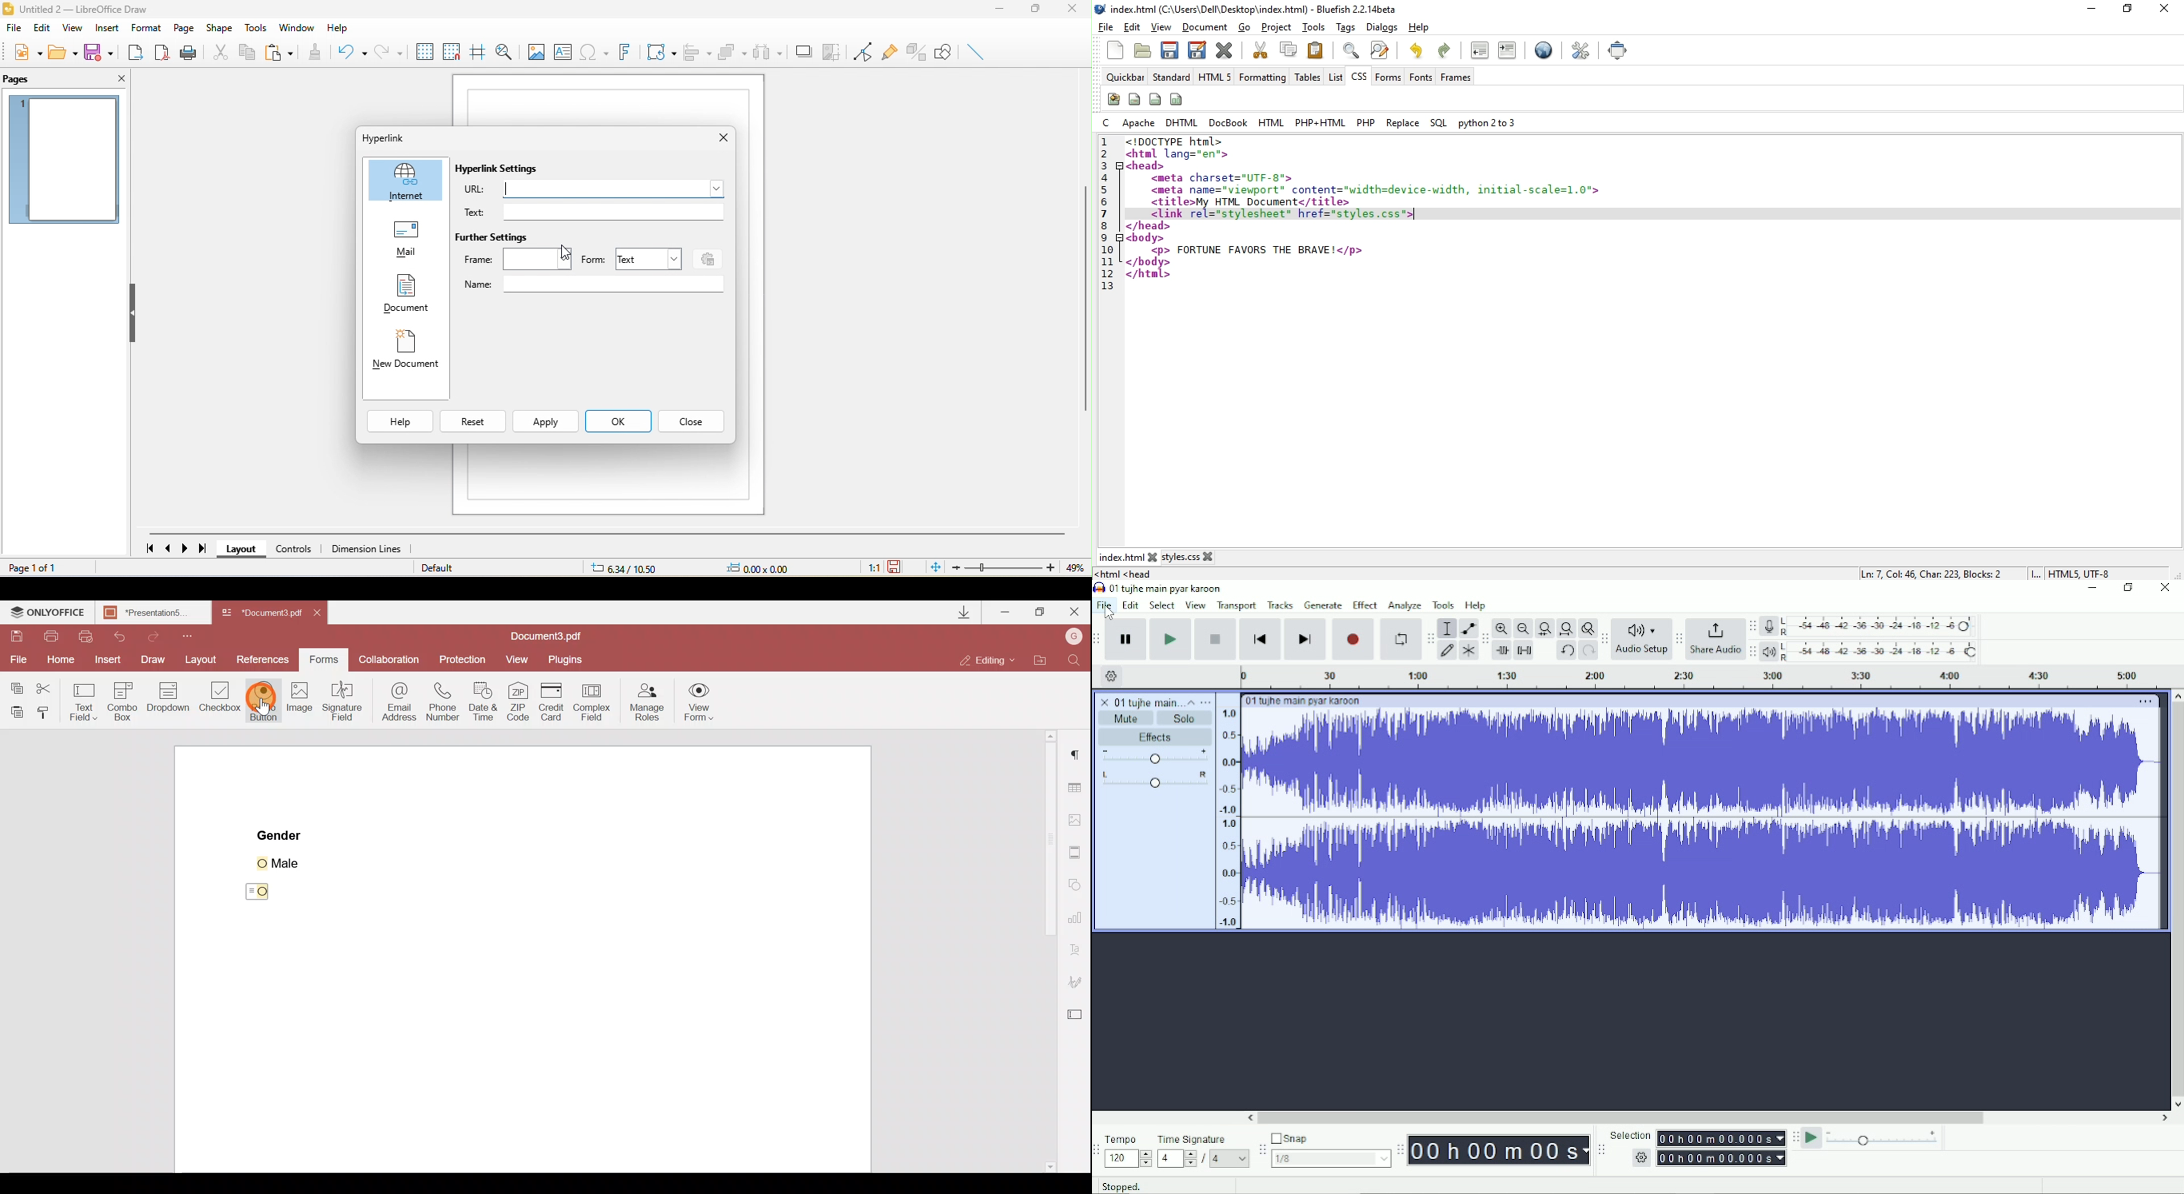 This screenshot has height=1204, width=2184. I want to click on Horizontal scrollbar, so click(1707, 1119).